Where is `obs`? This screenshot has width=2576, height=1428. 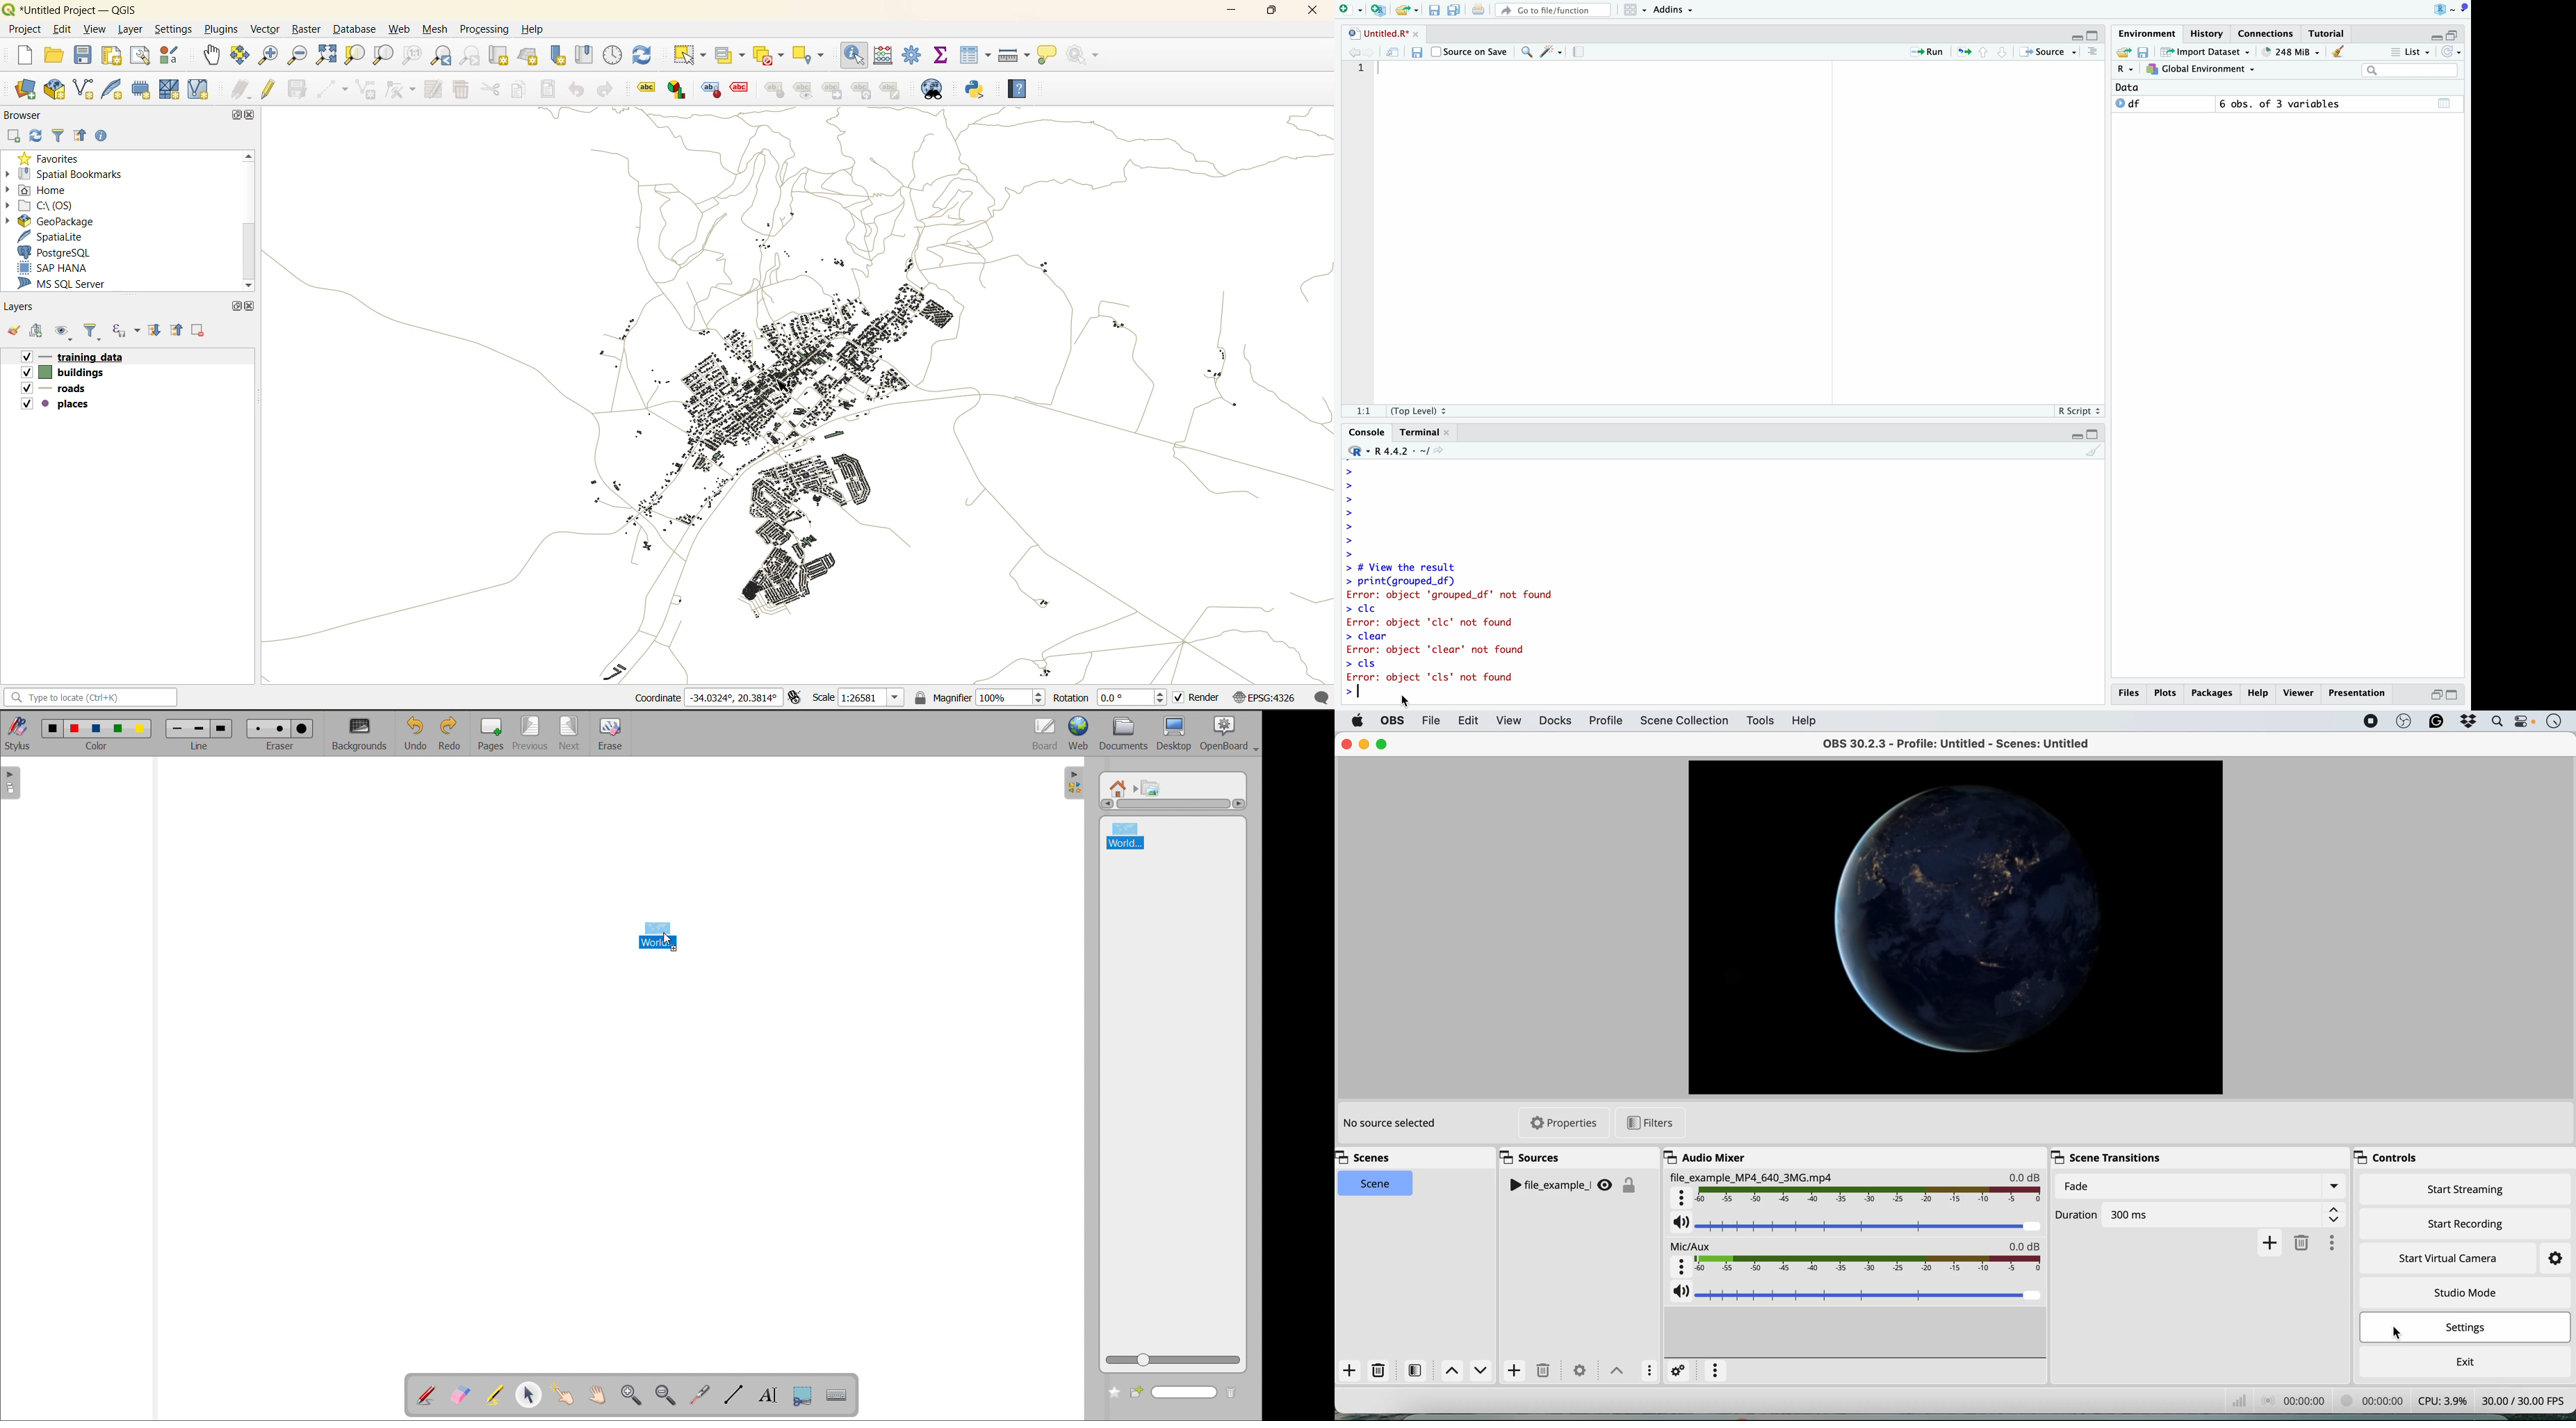
obs is located at coordinates (2403, 722).